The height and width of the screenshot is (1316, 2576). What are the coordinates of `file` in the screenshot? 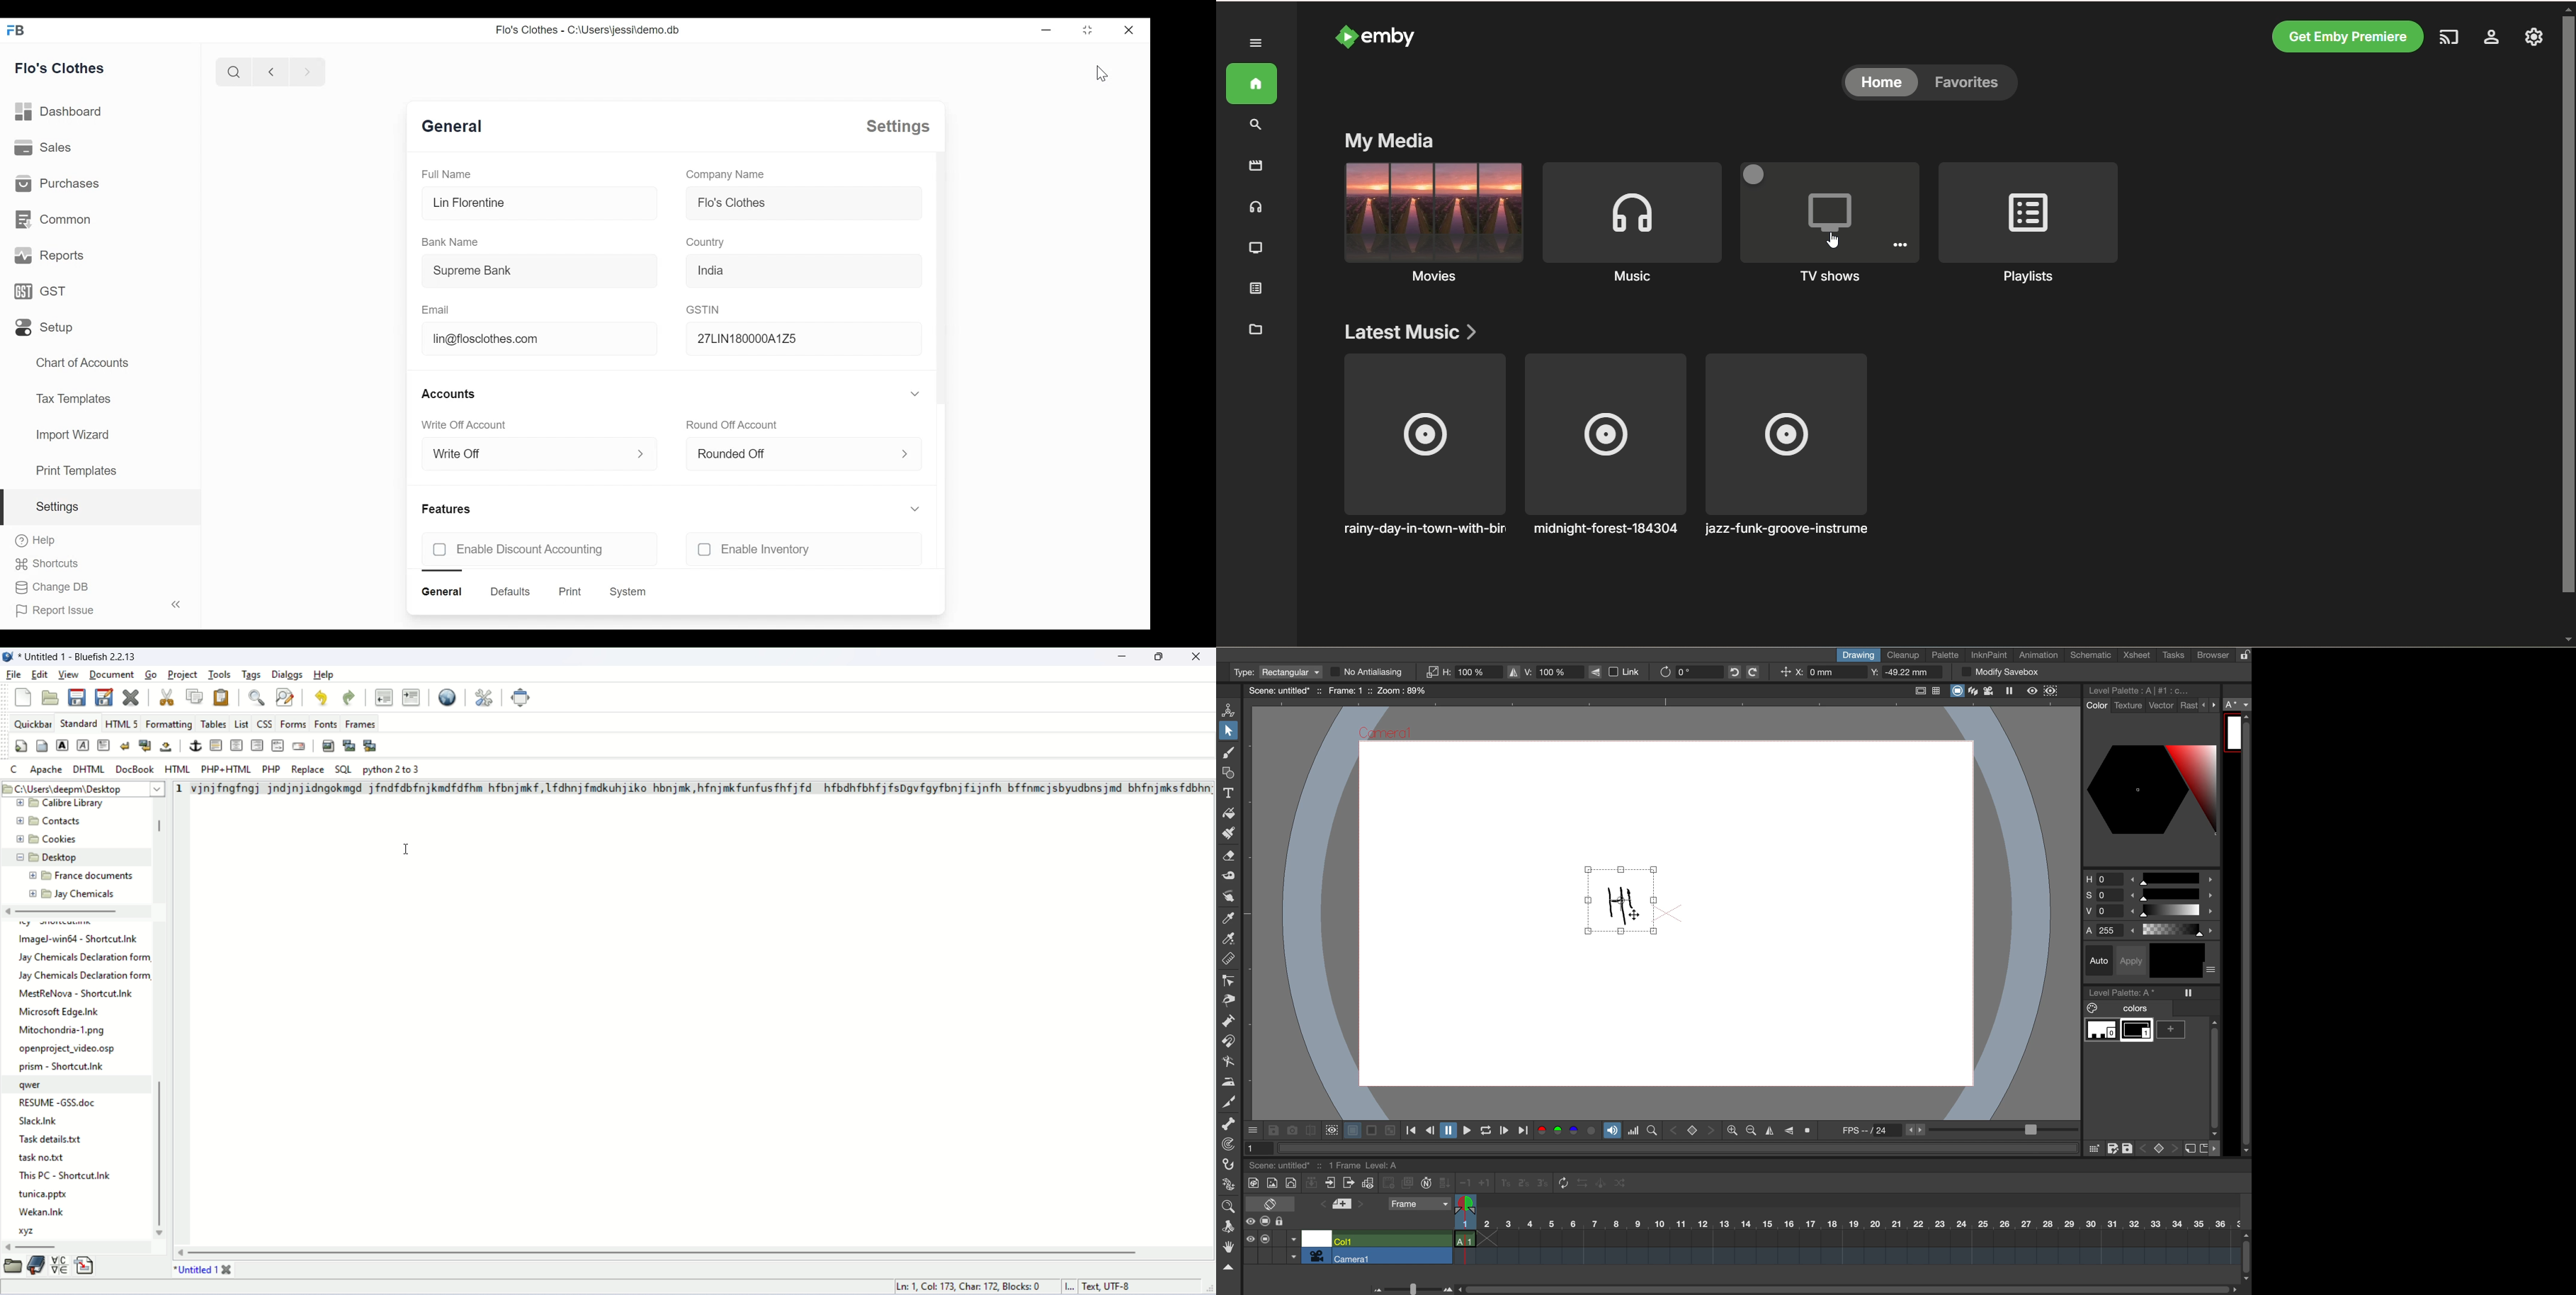 It's located at (14, 675).